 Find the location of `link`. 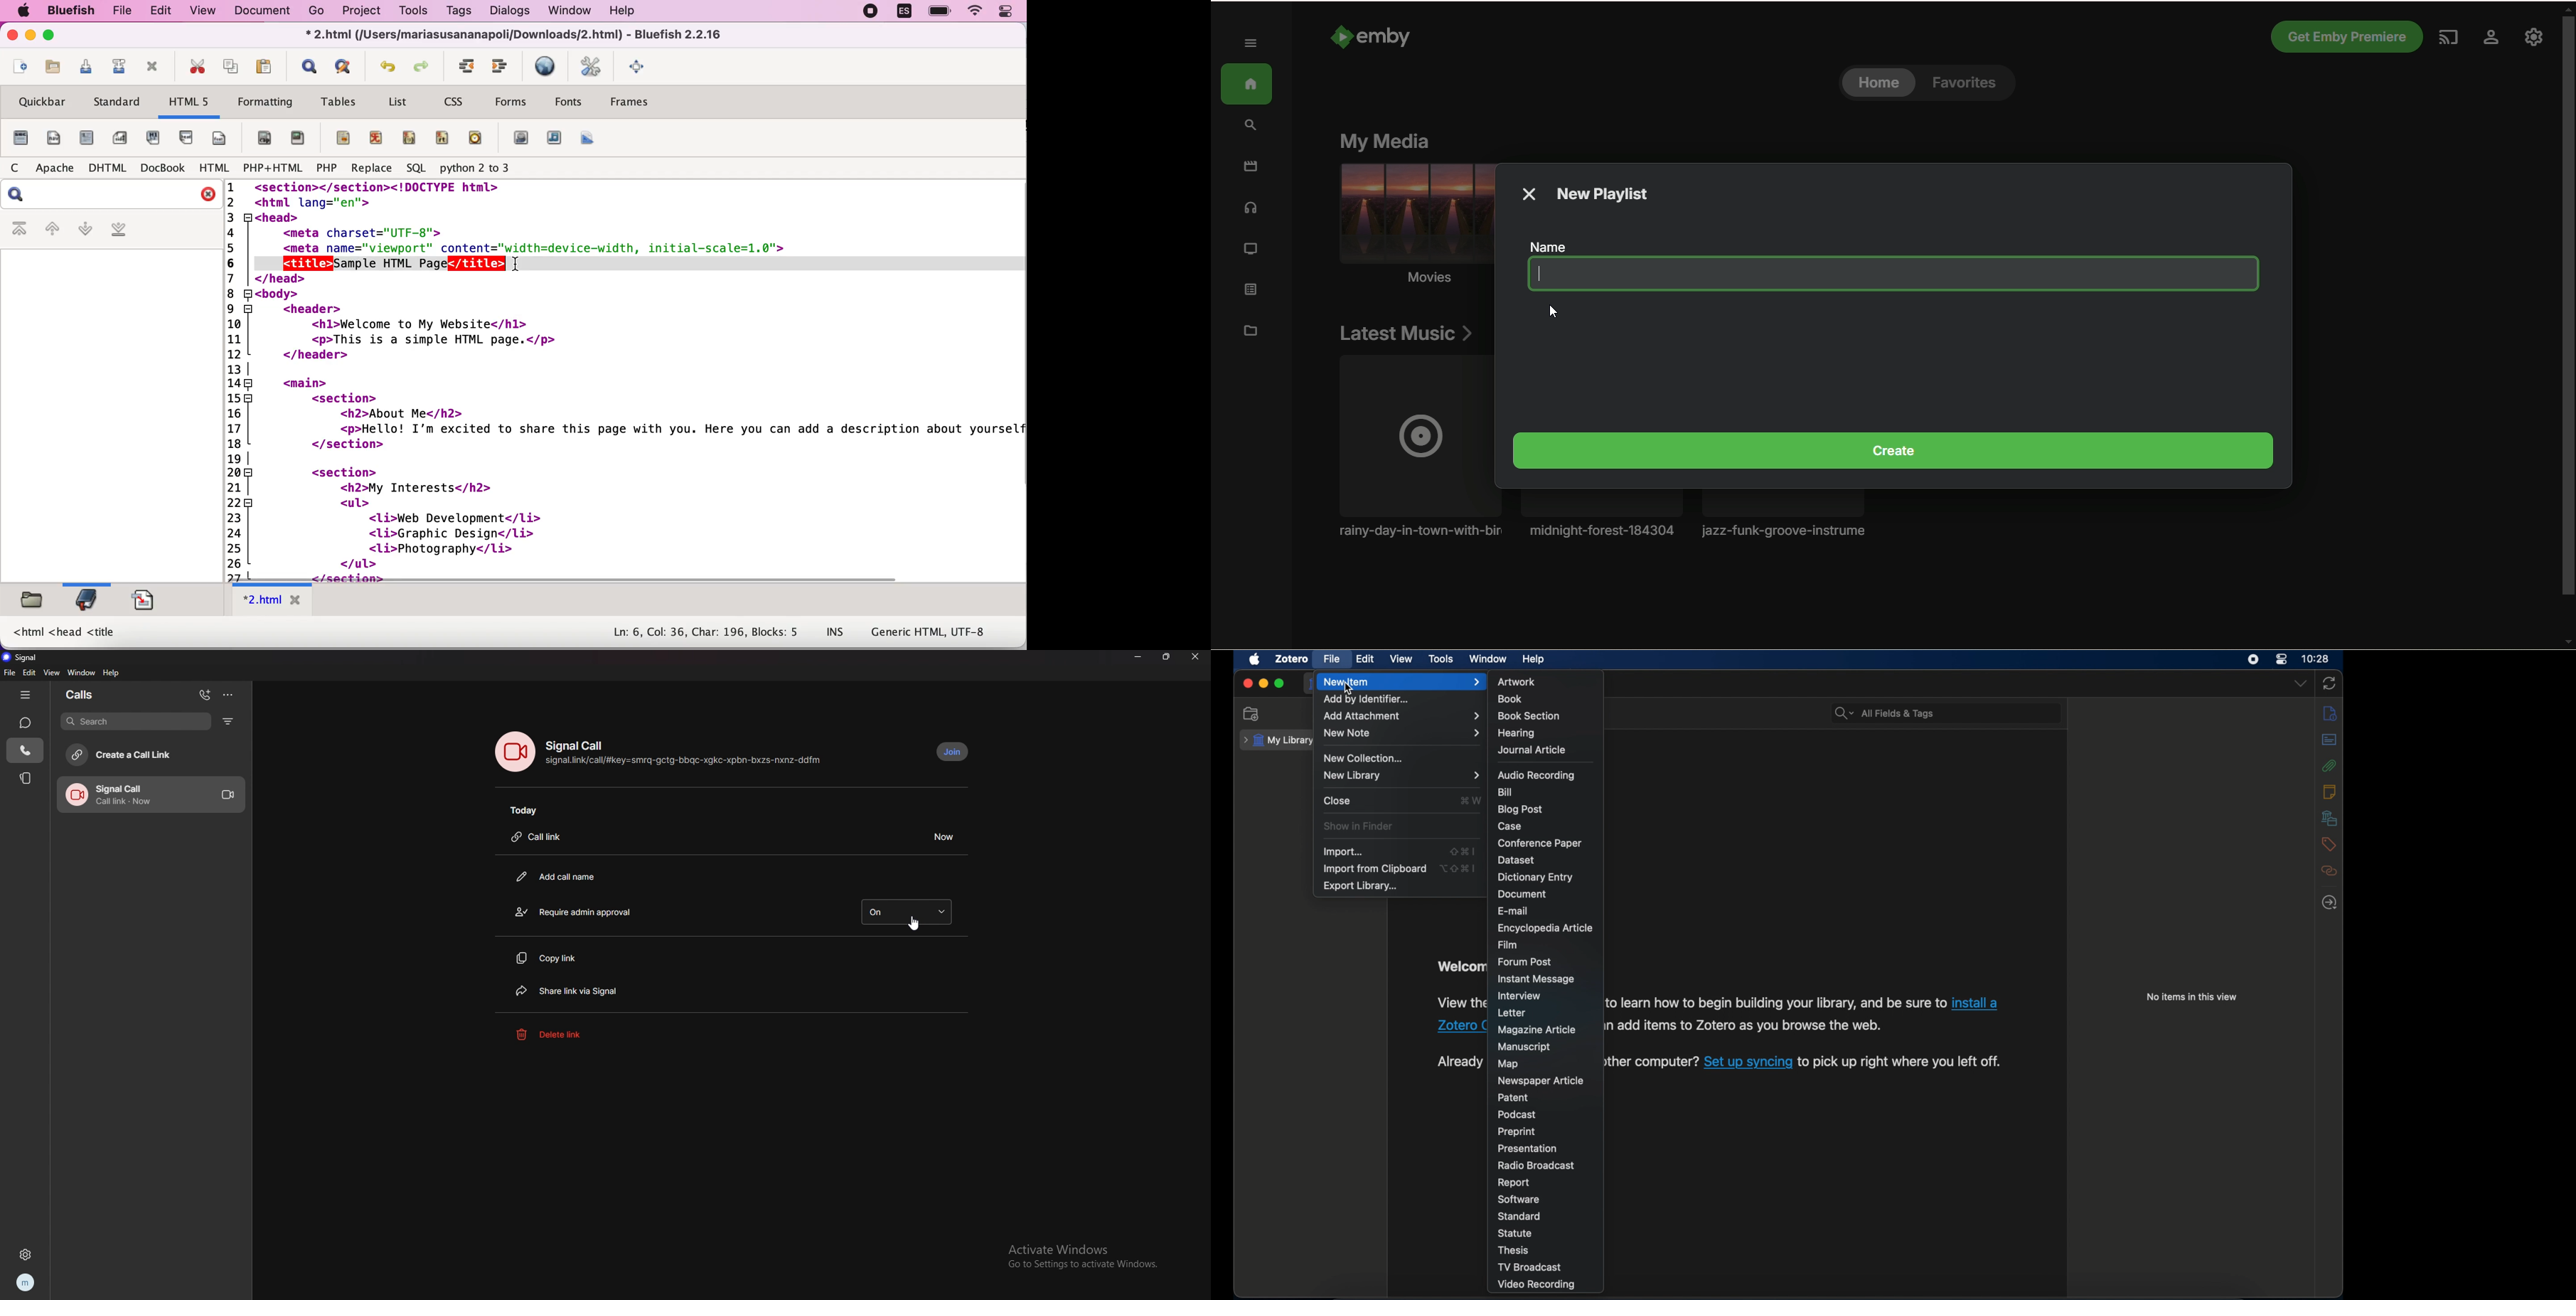

link is located at coordinates (1899, 1060).